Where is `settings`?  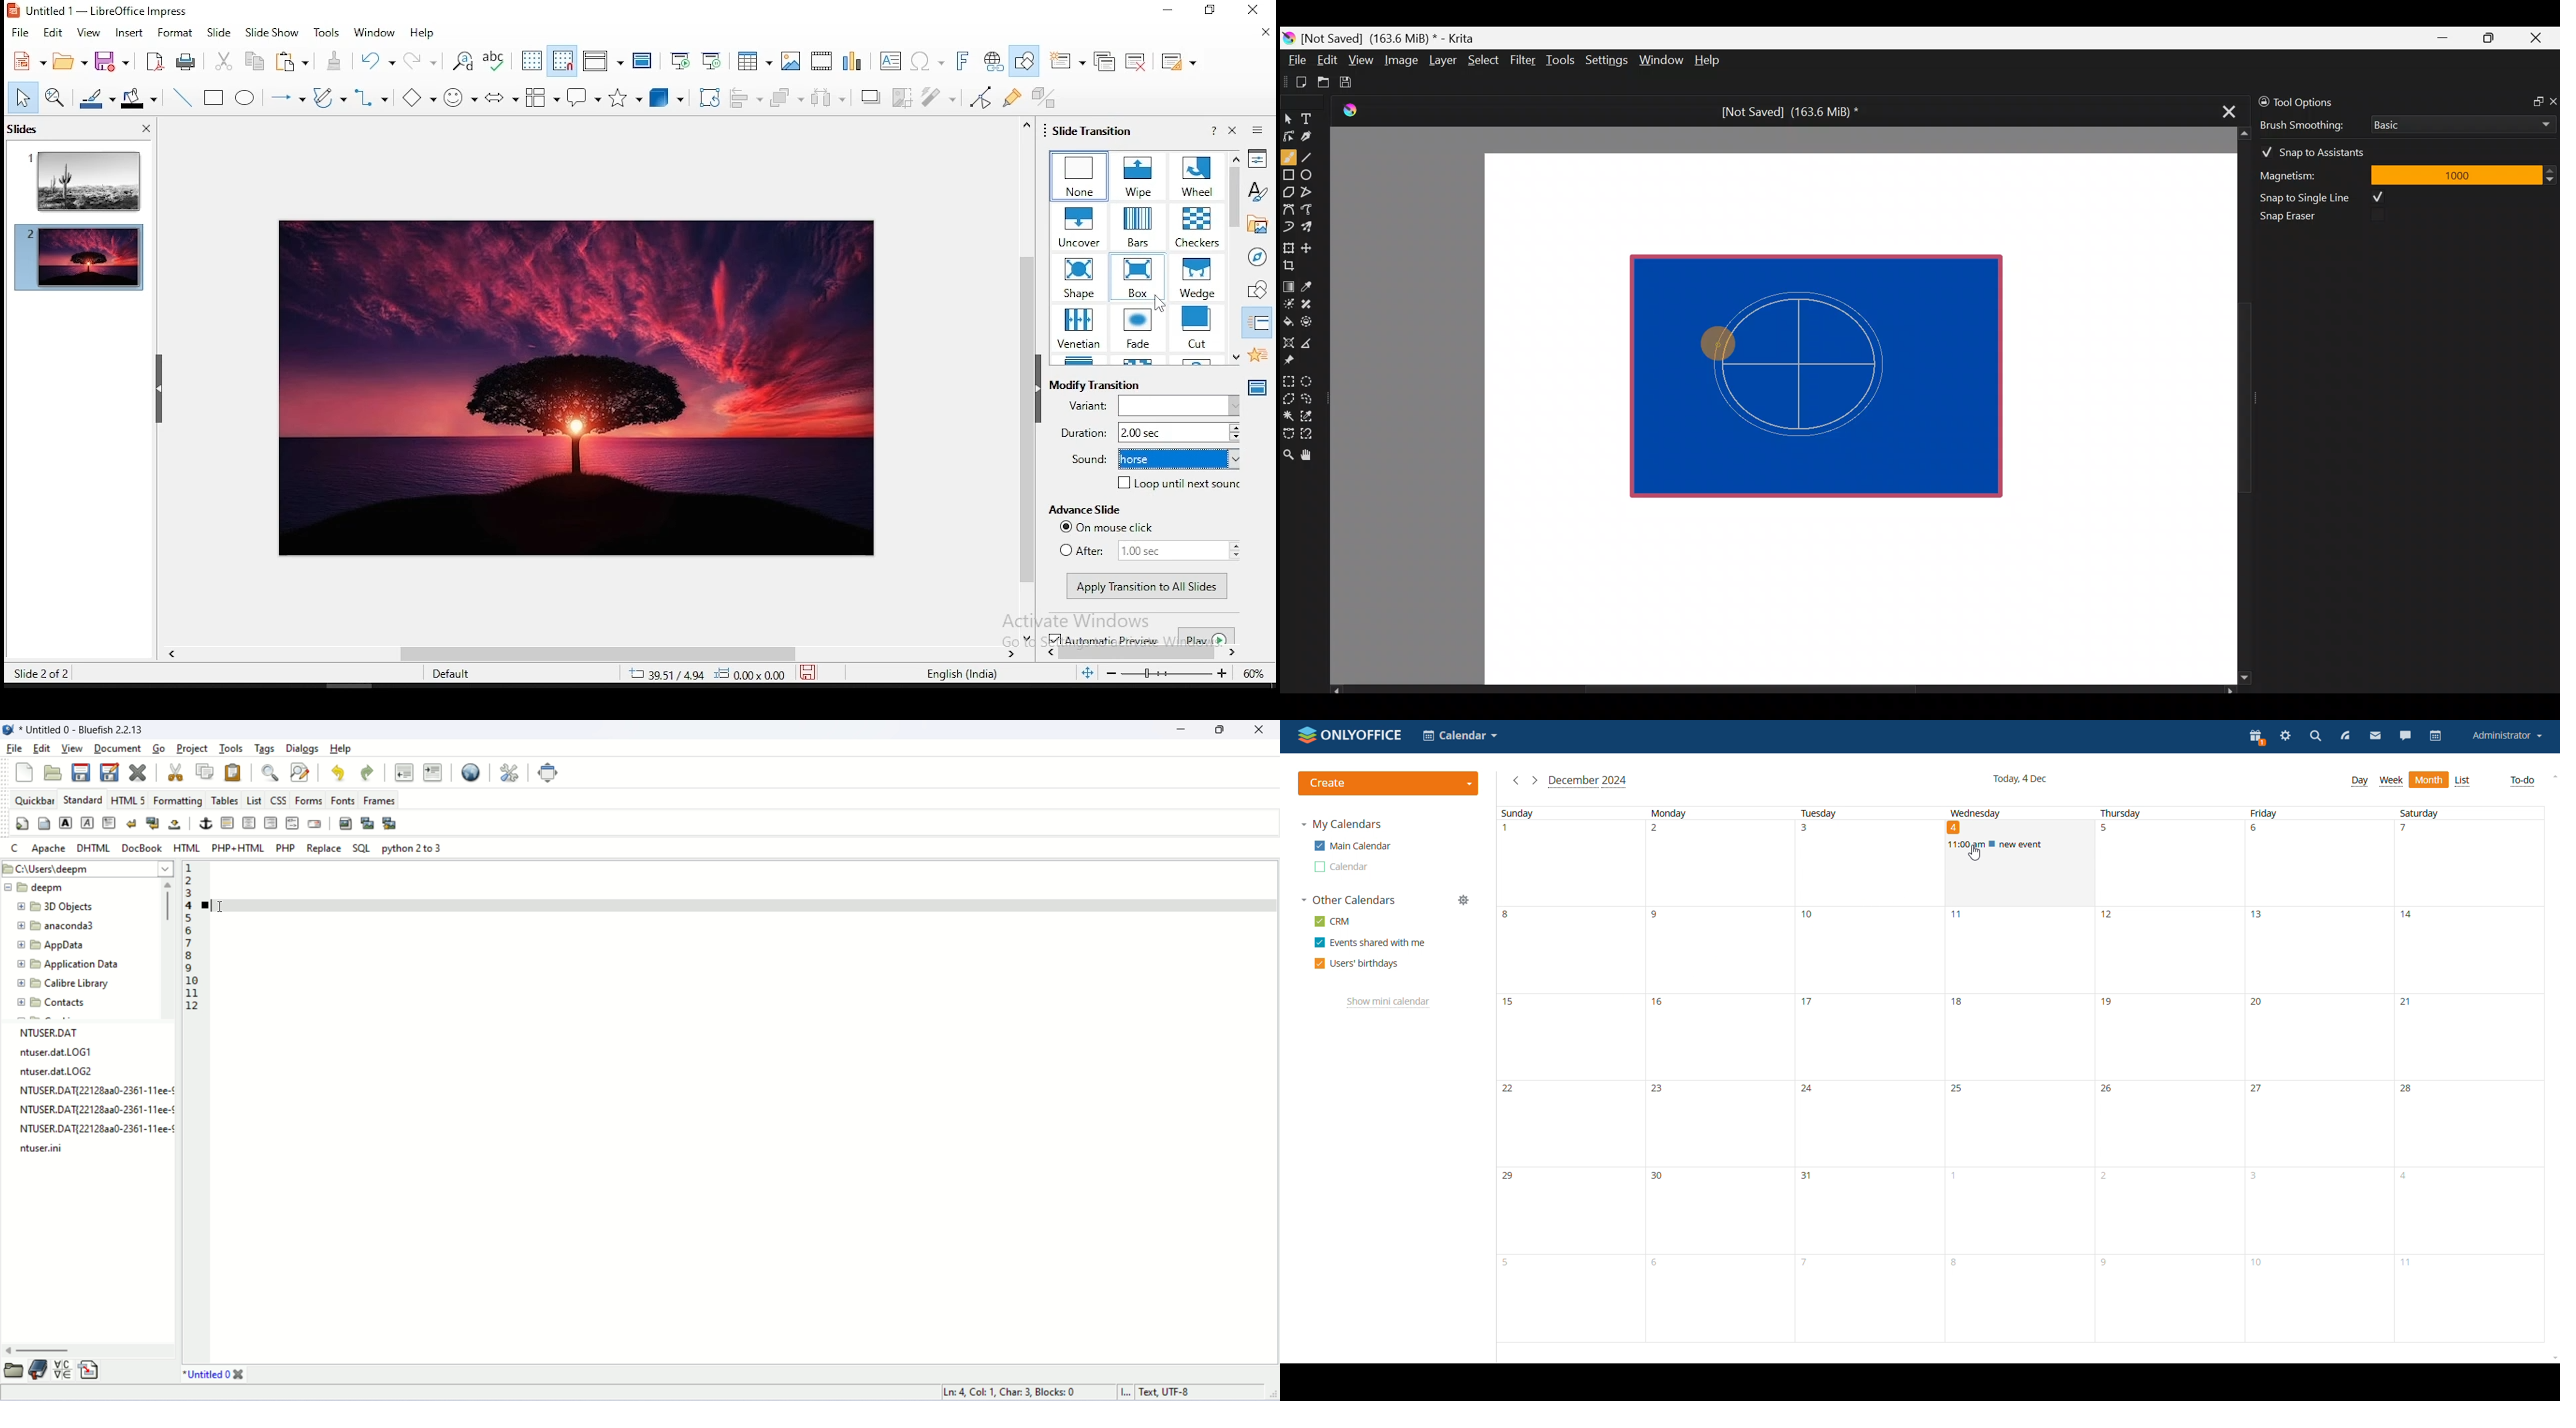
settings is located at coordinates (2284, 737).